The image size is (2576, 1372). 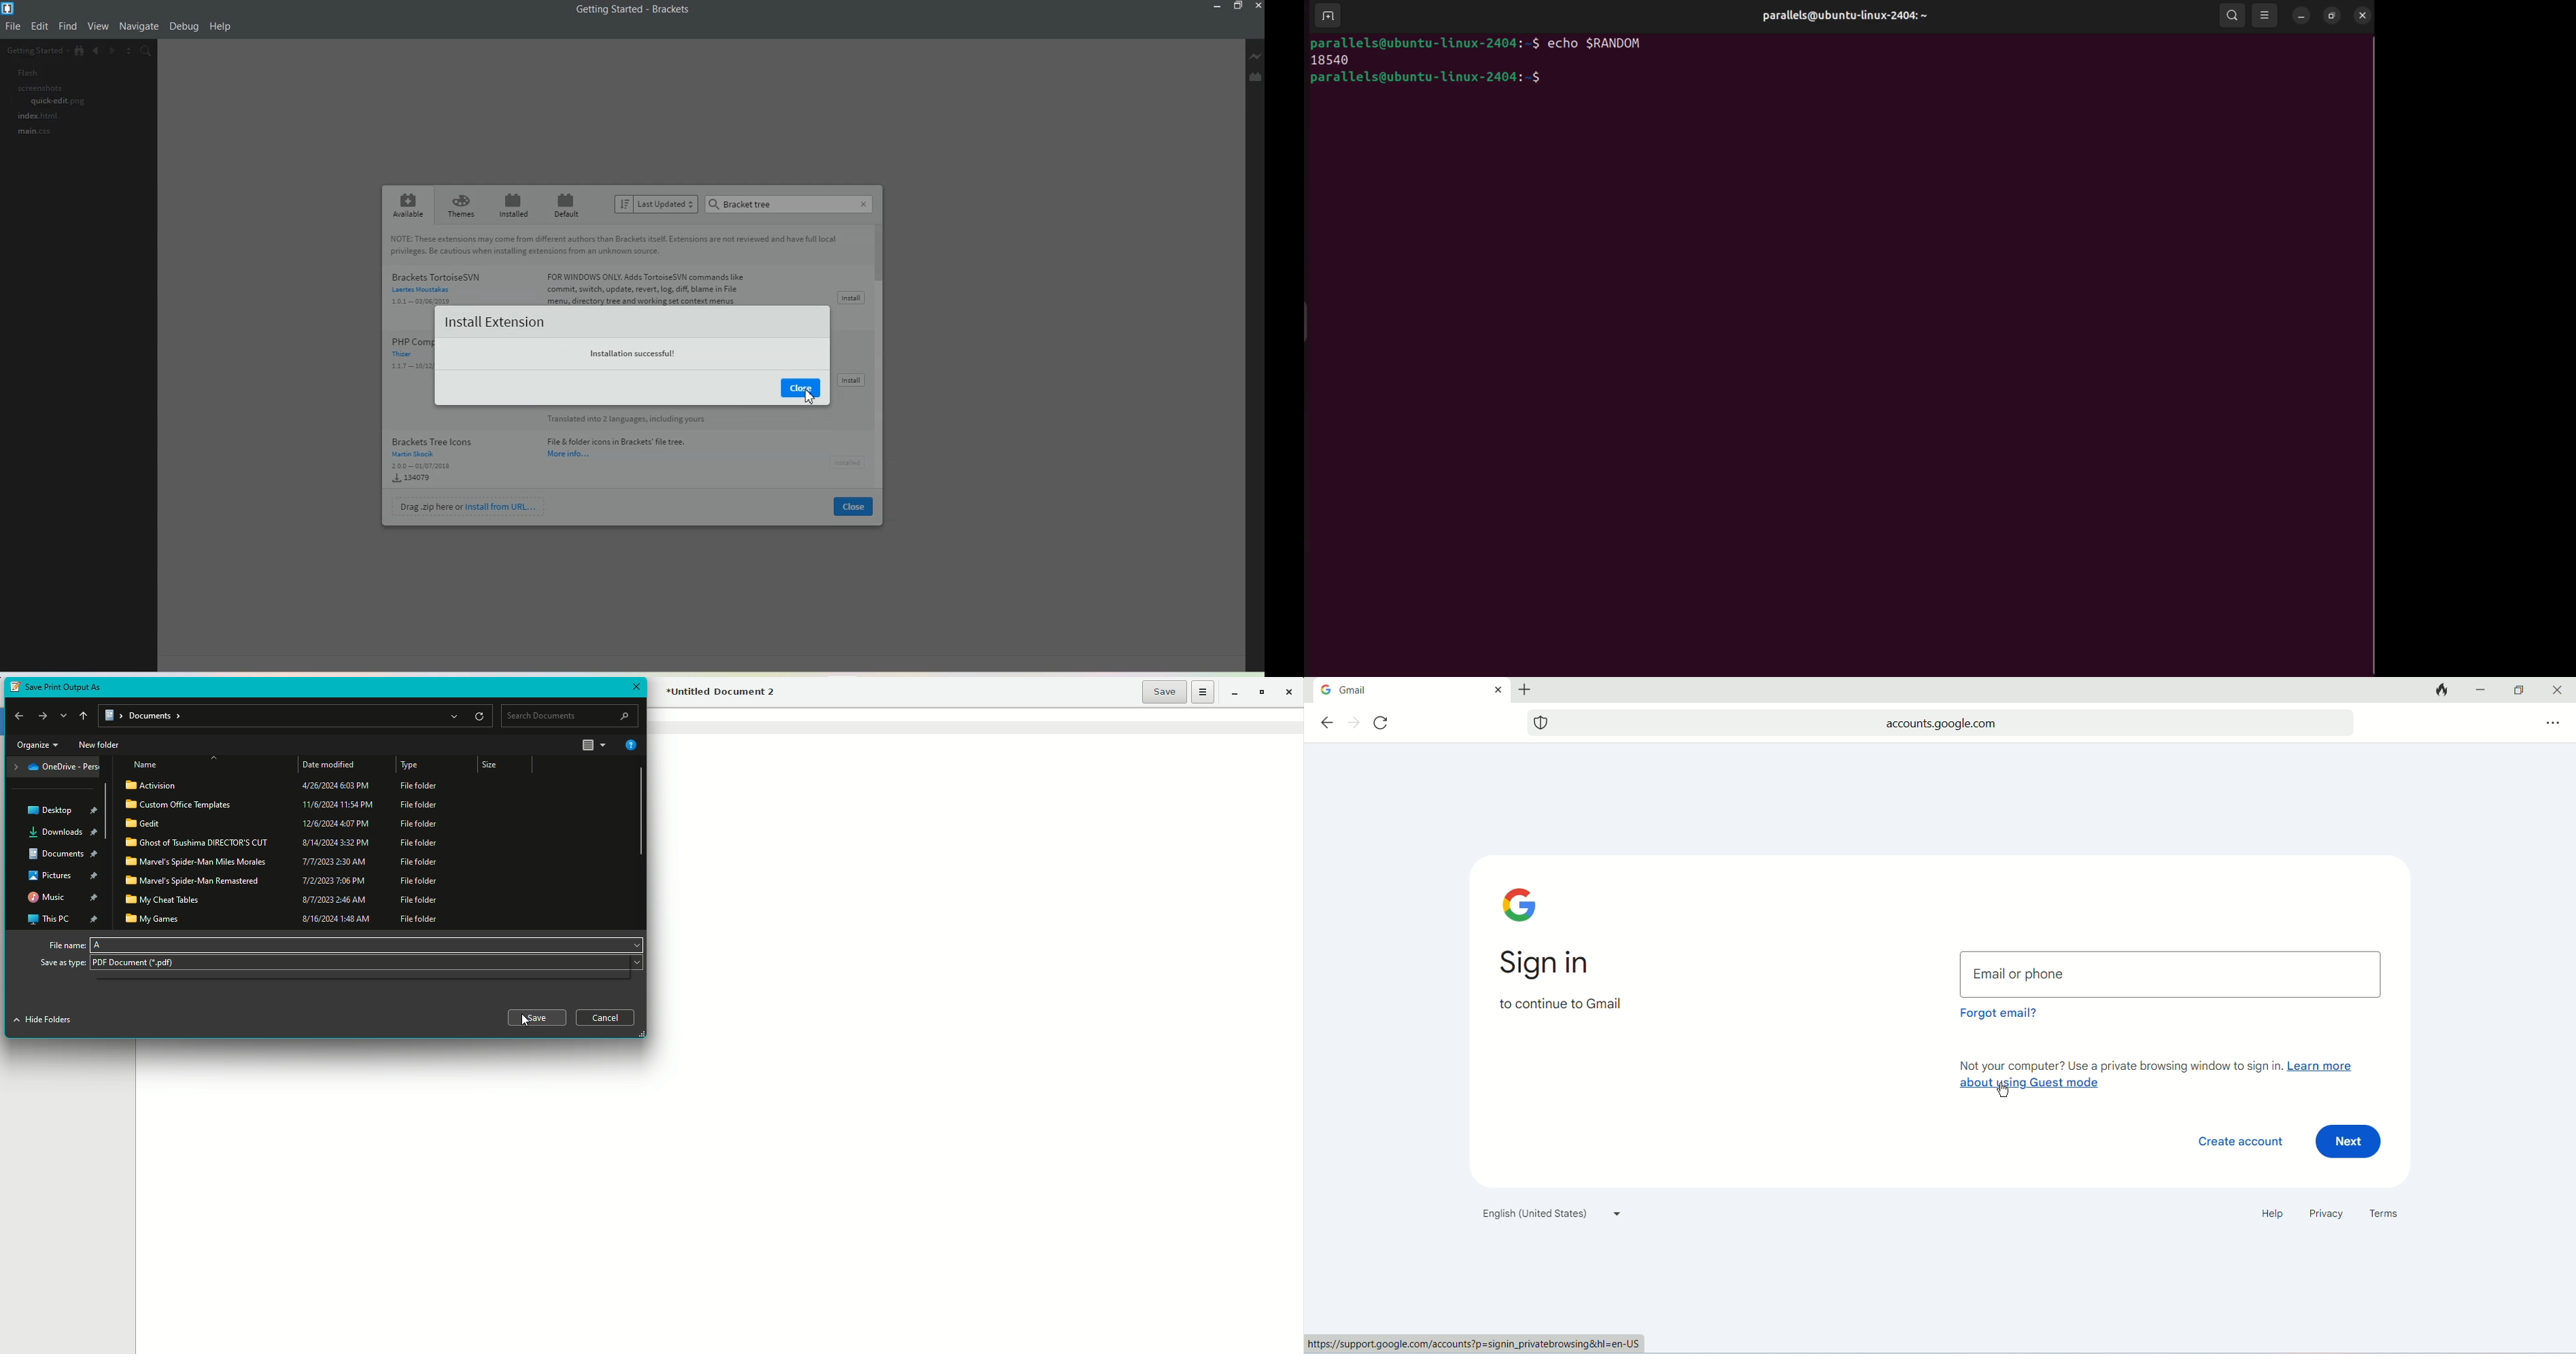 What do you see at coordinates (2324, 1215) in the screenshot?
I see `privacy` at bounding box center [2324, 1215].